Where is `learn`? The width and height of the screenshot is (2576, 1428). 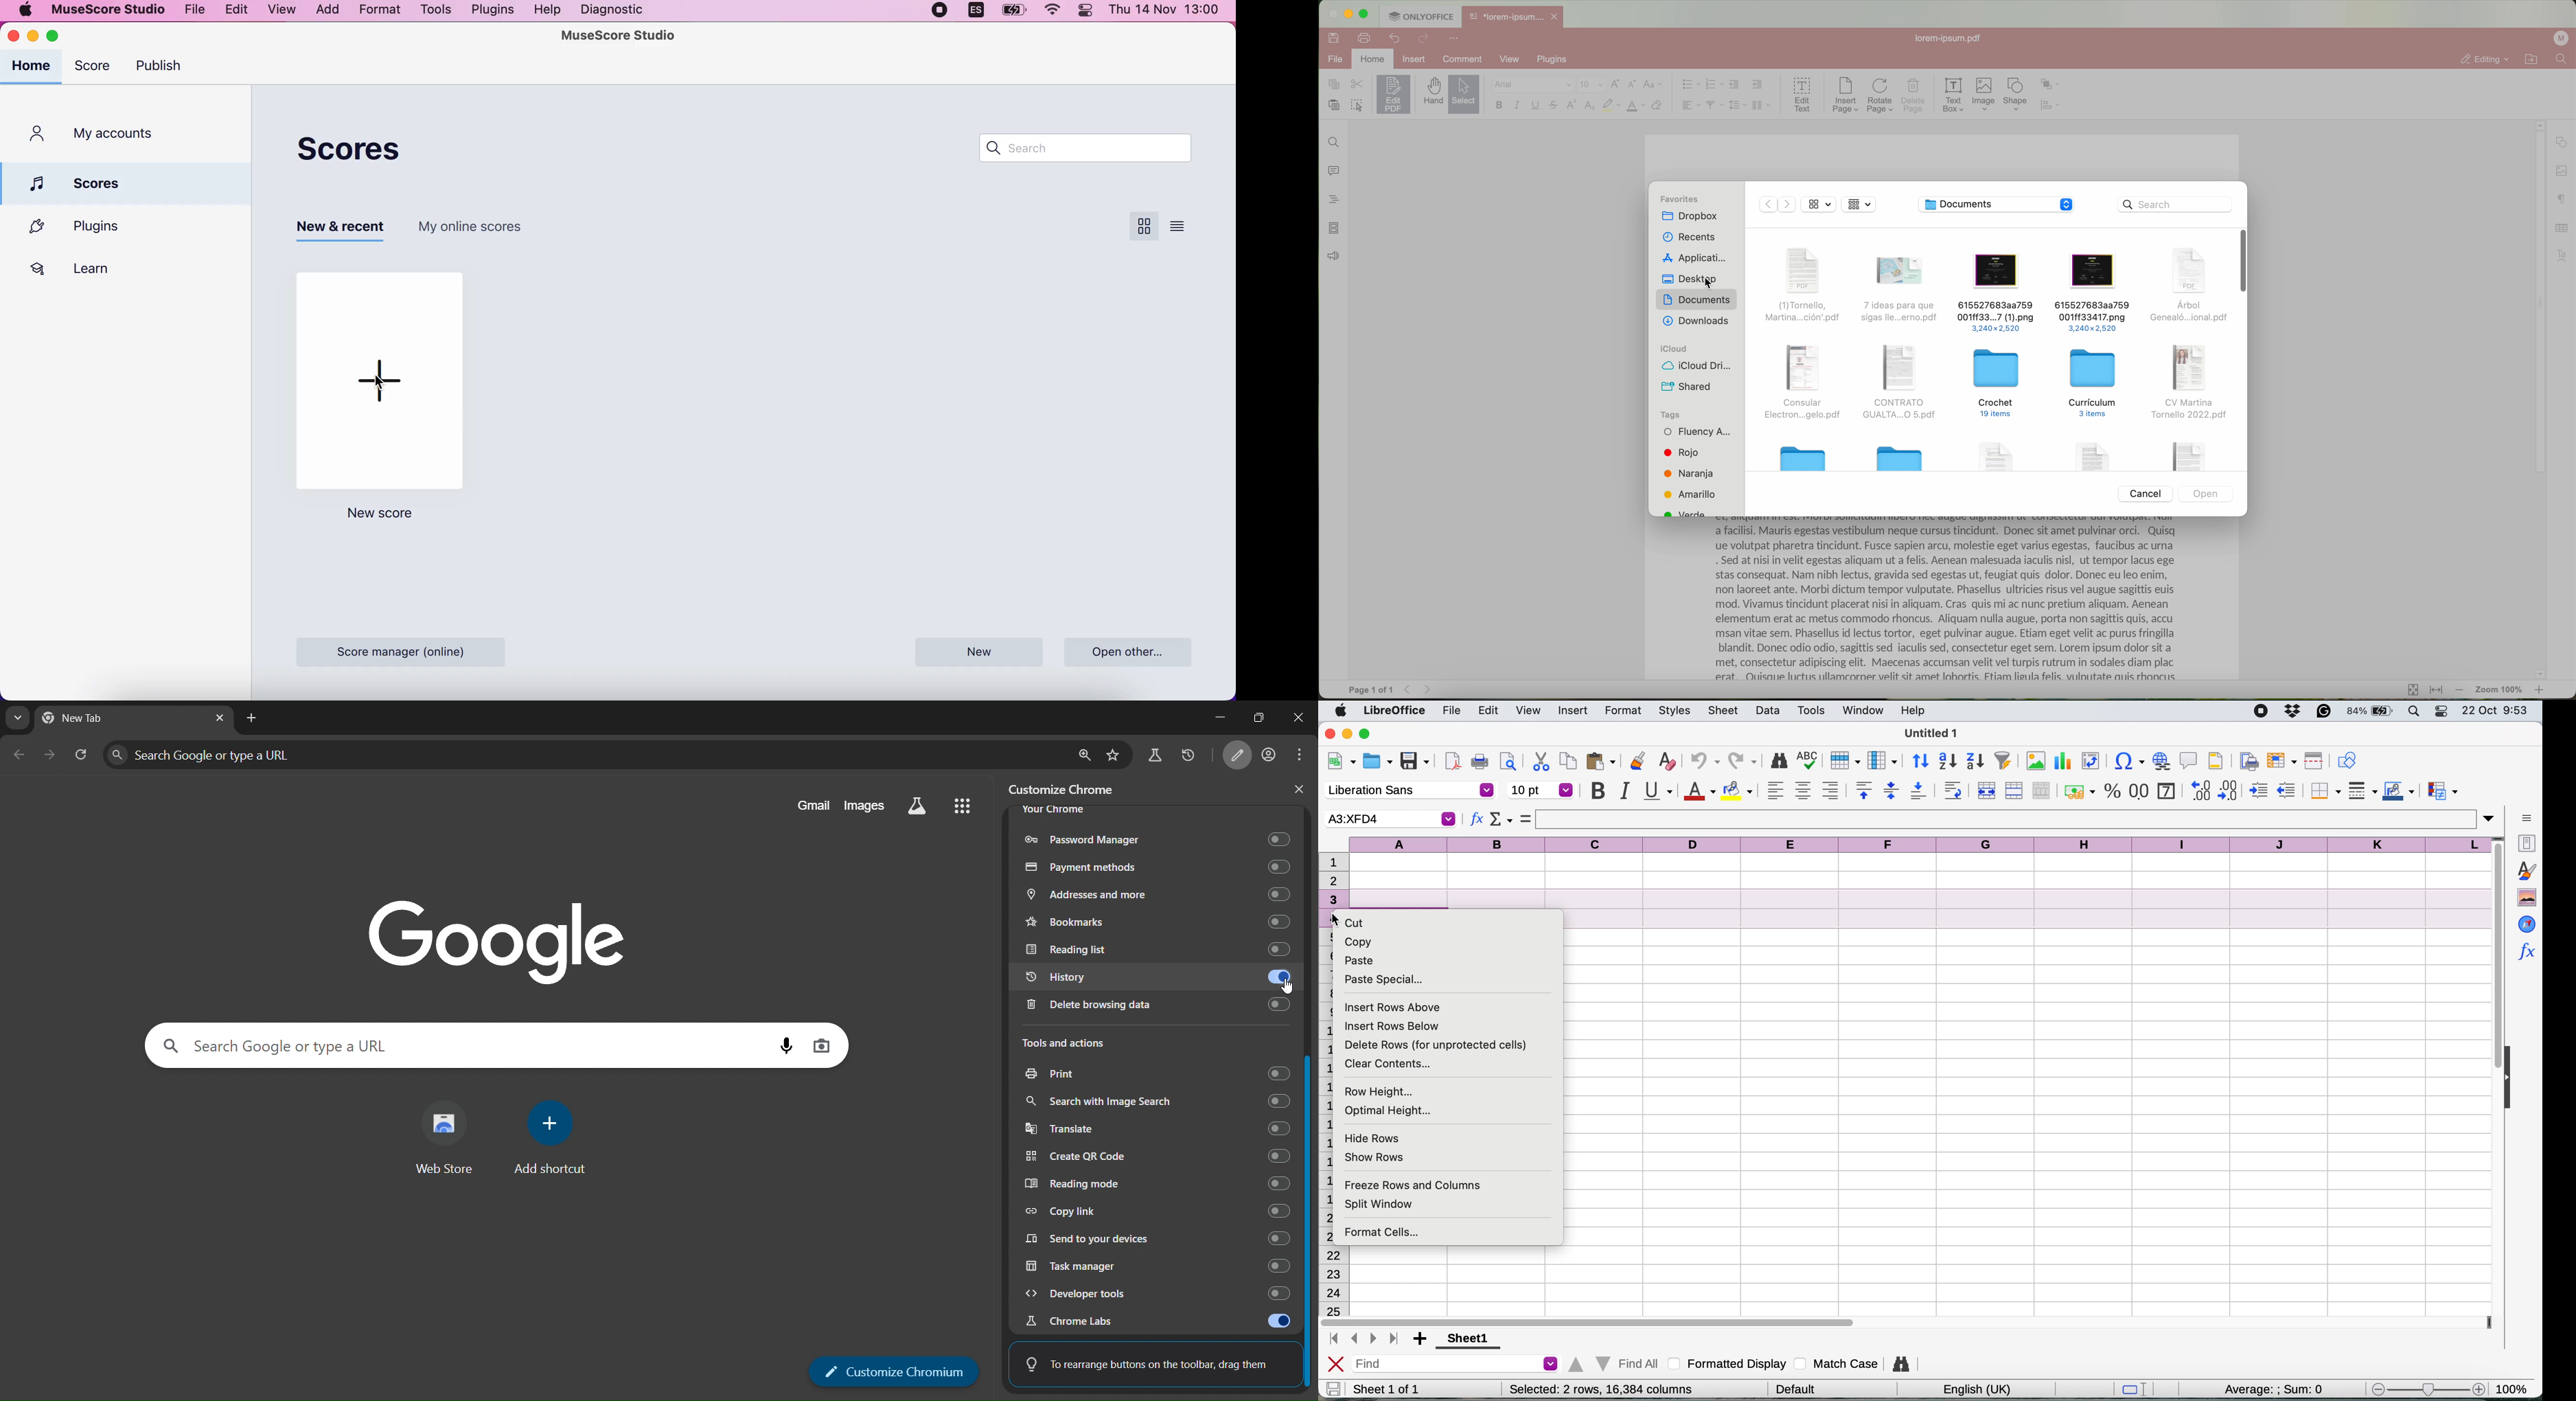 learn is located at coordinates (84, 267).